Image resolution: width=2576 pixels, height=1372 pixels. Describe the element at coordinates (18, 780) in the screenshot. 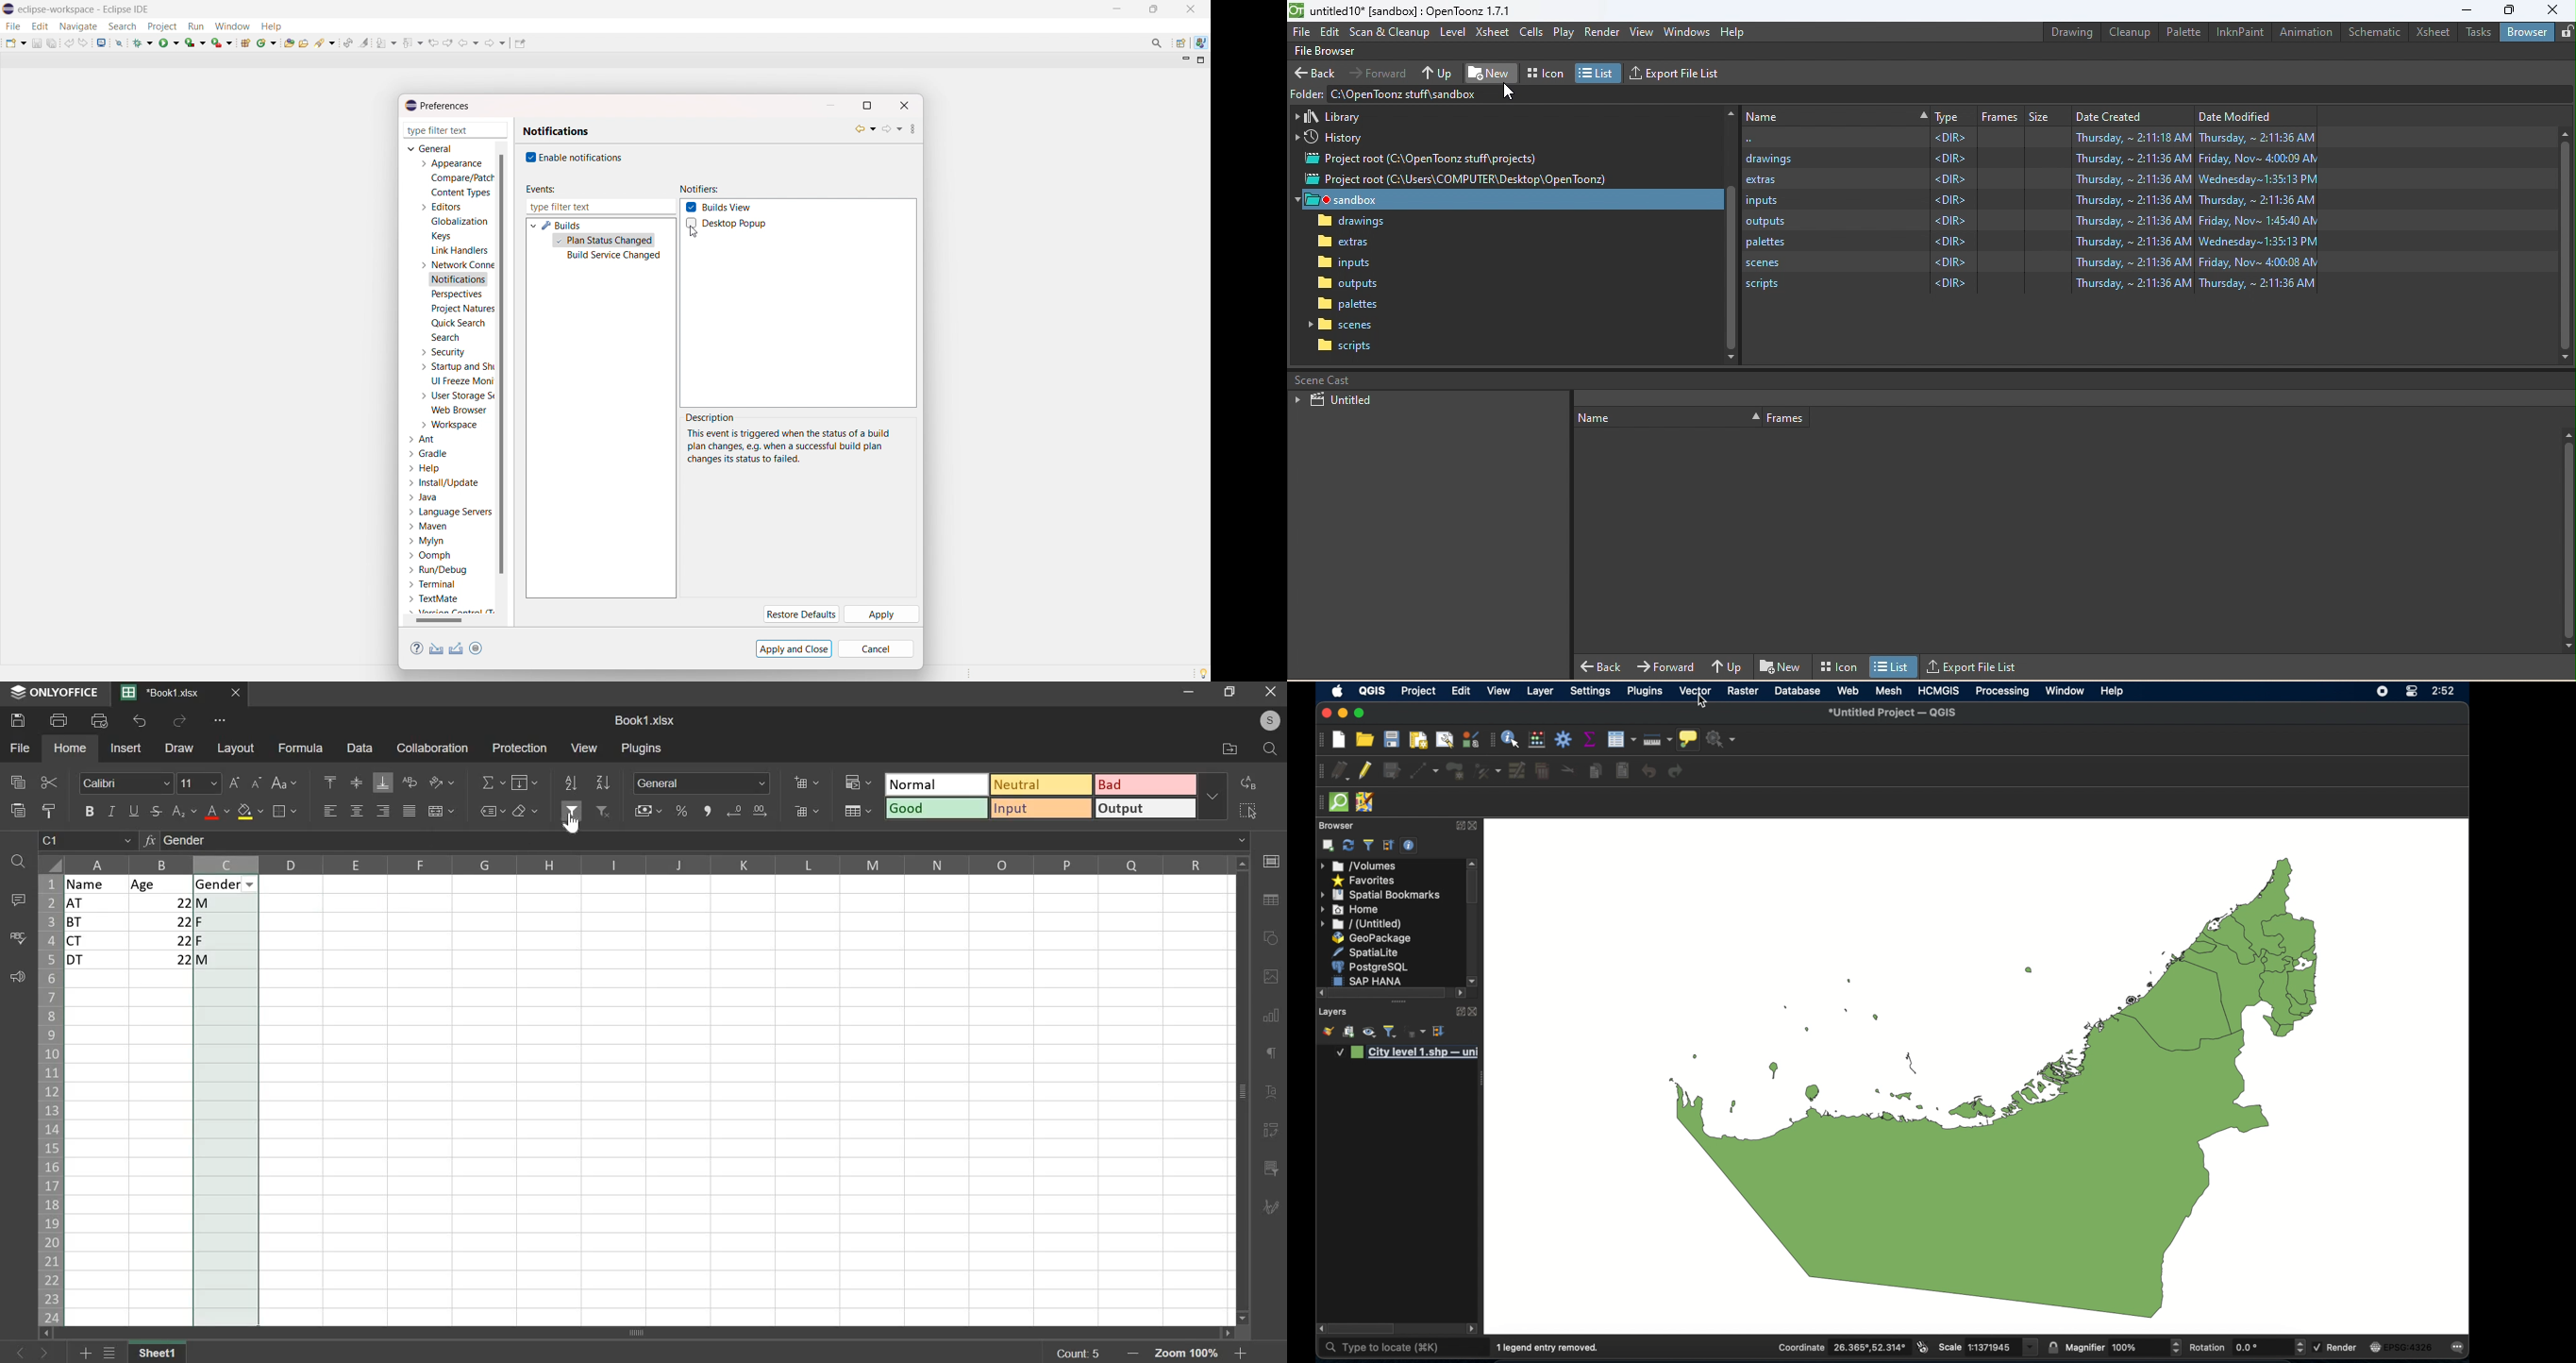

I see `copy` at that location.